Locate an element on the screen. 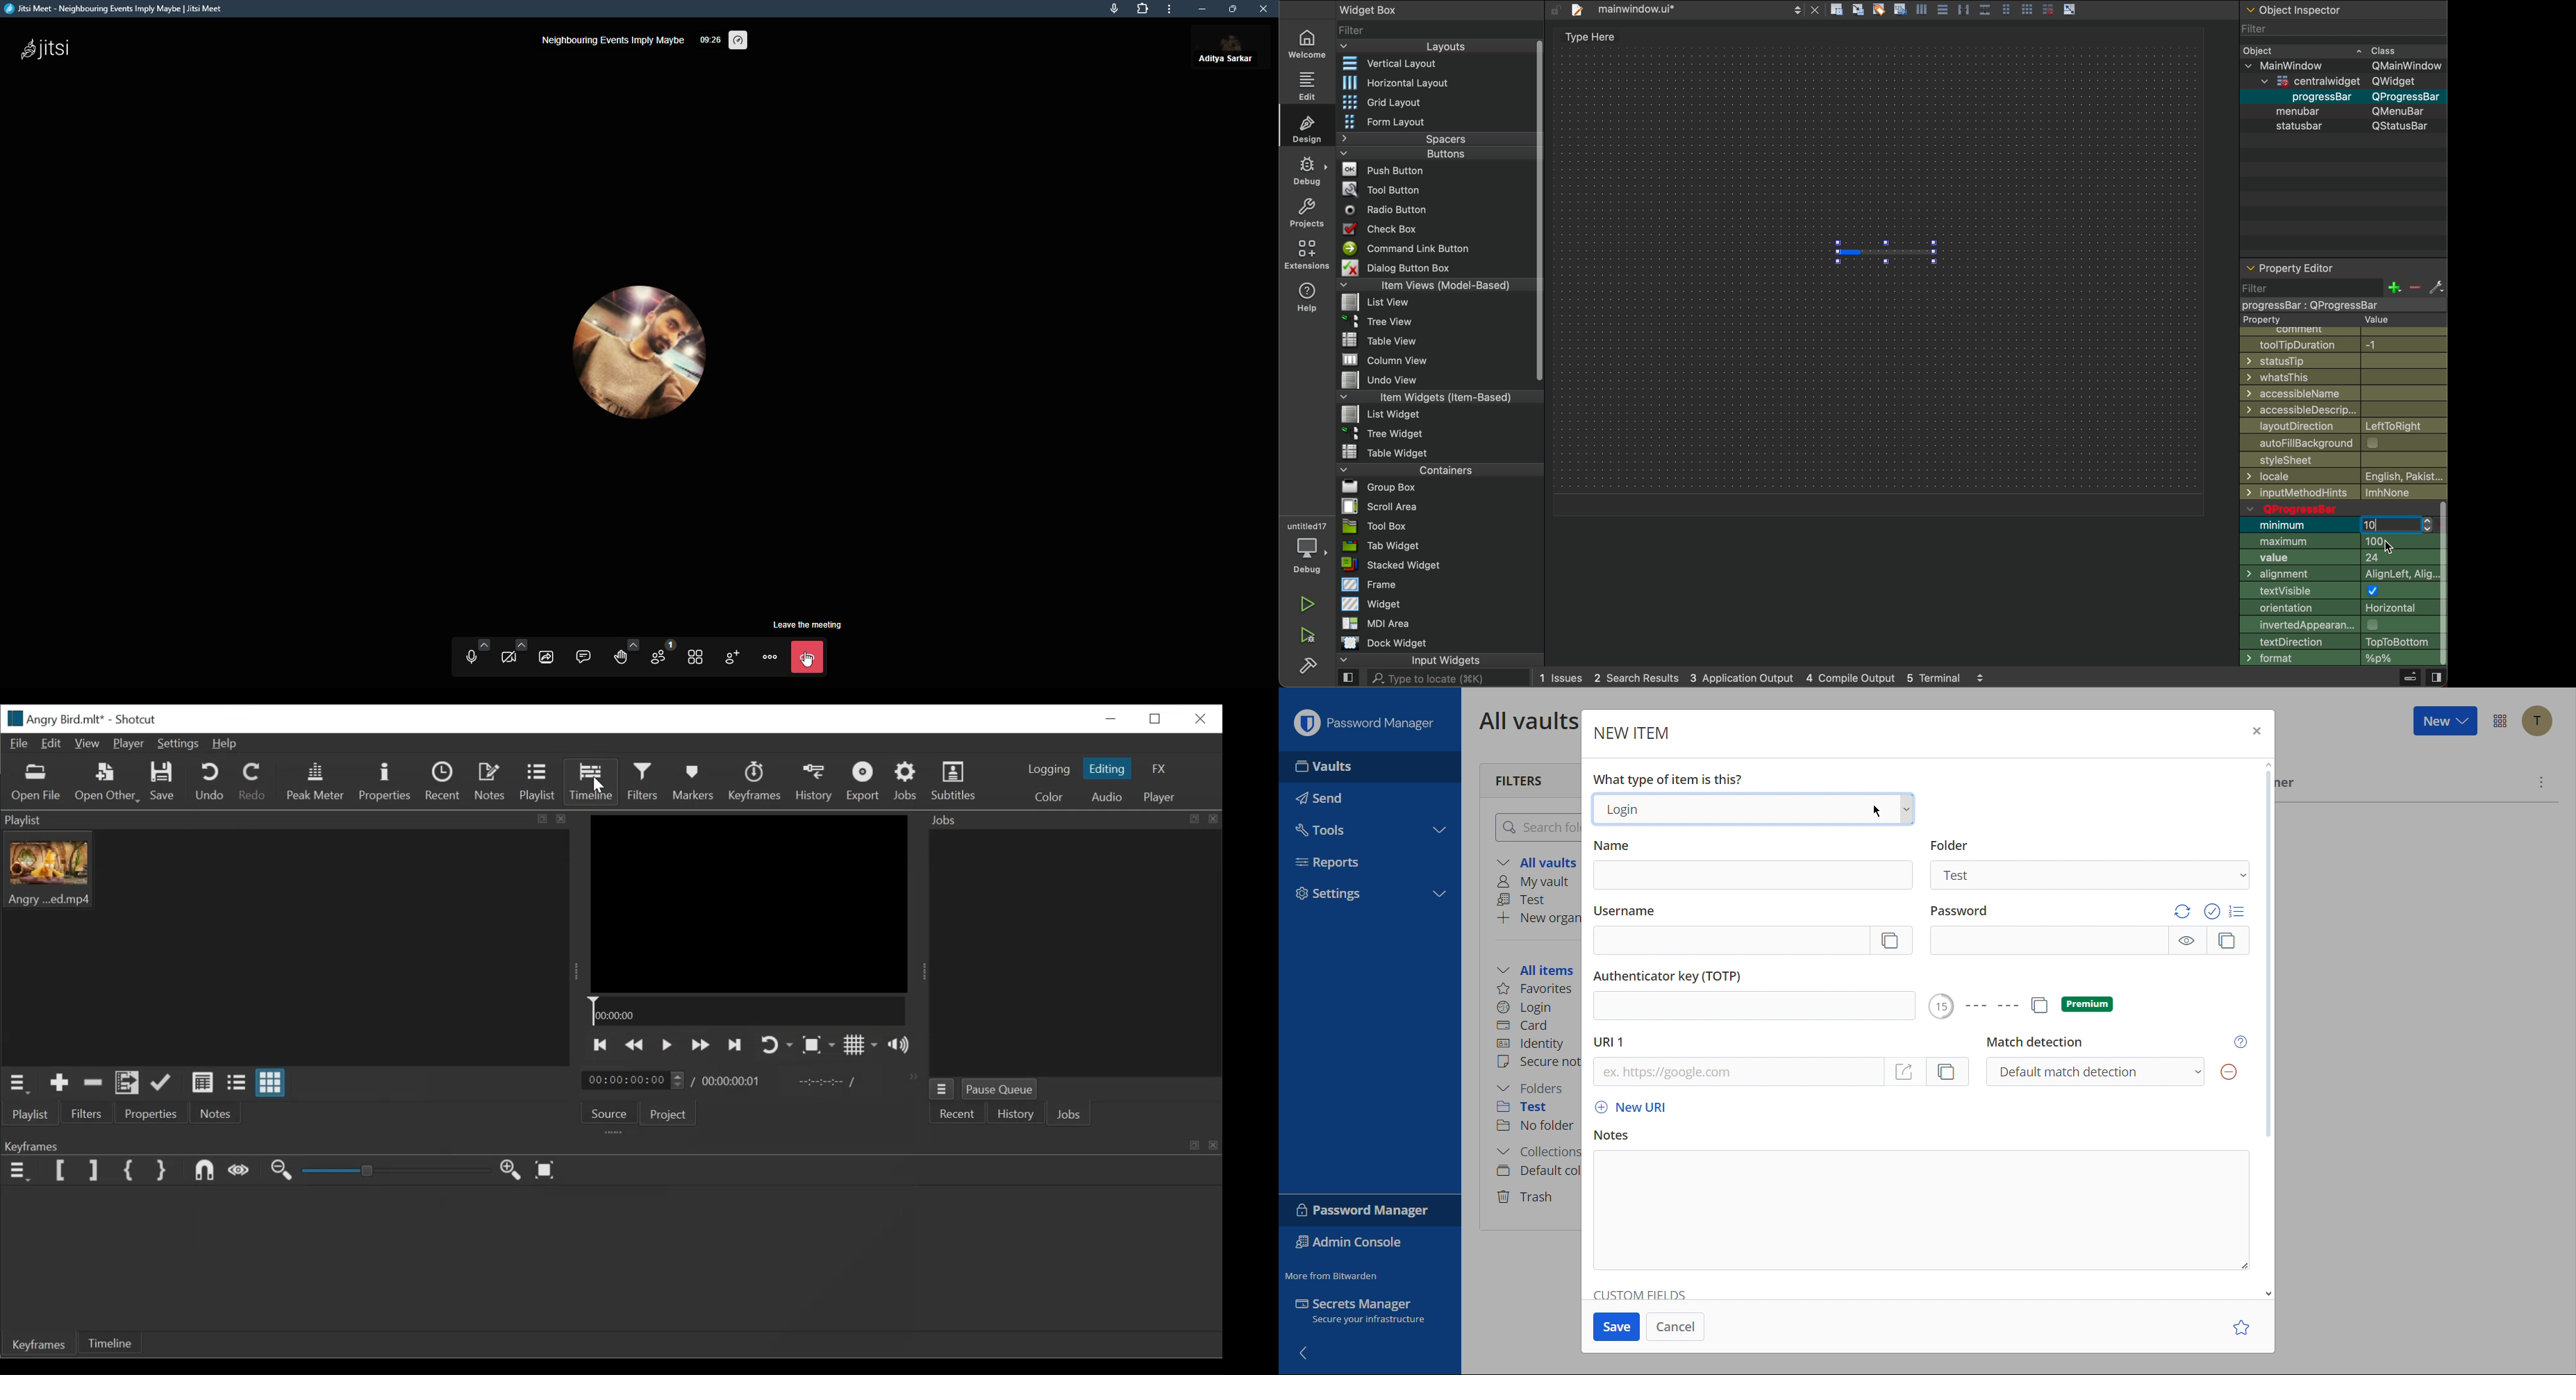 This screenshot has height=1400, width=2576. Layout is located at coordinates (1428, 46).